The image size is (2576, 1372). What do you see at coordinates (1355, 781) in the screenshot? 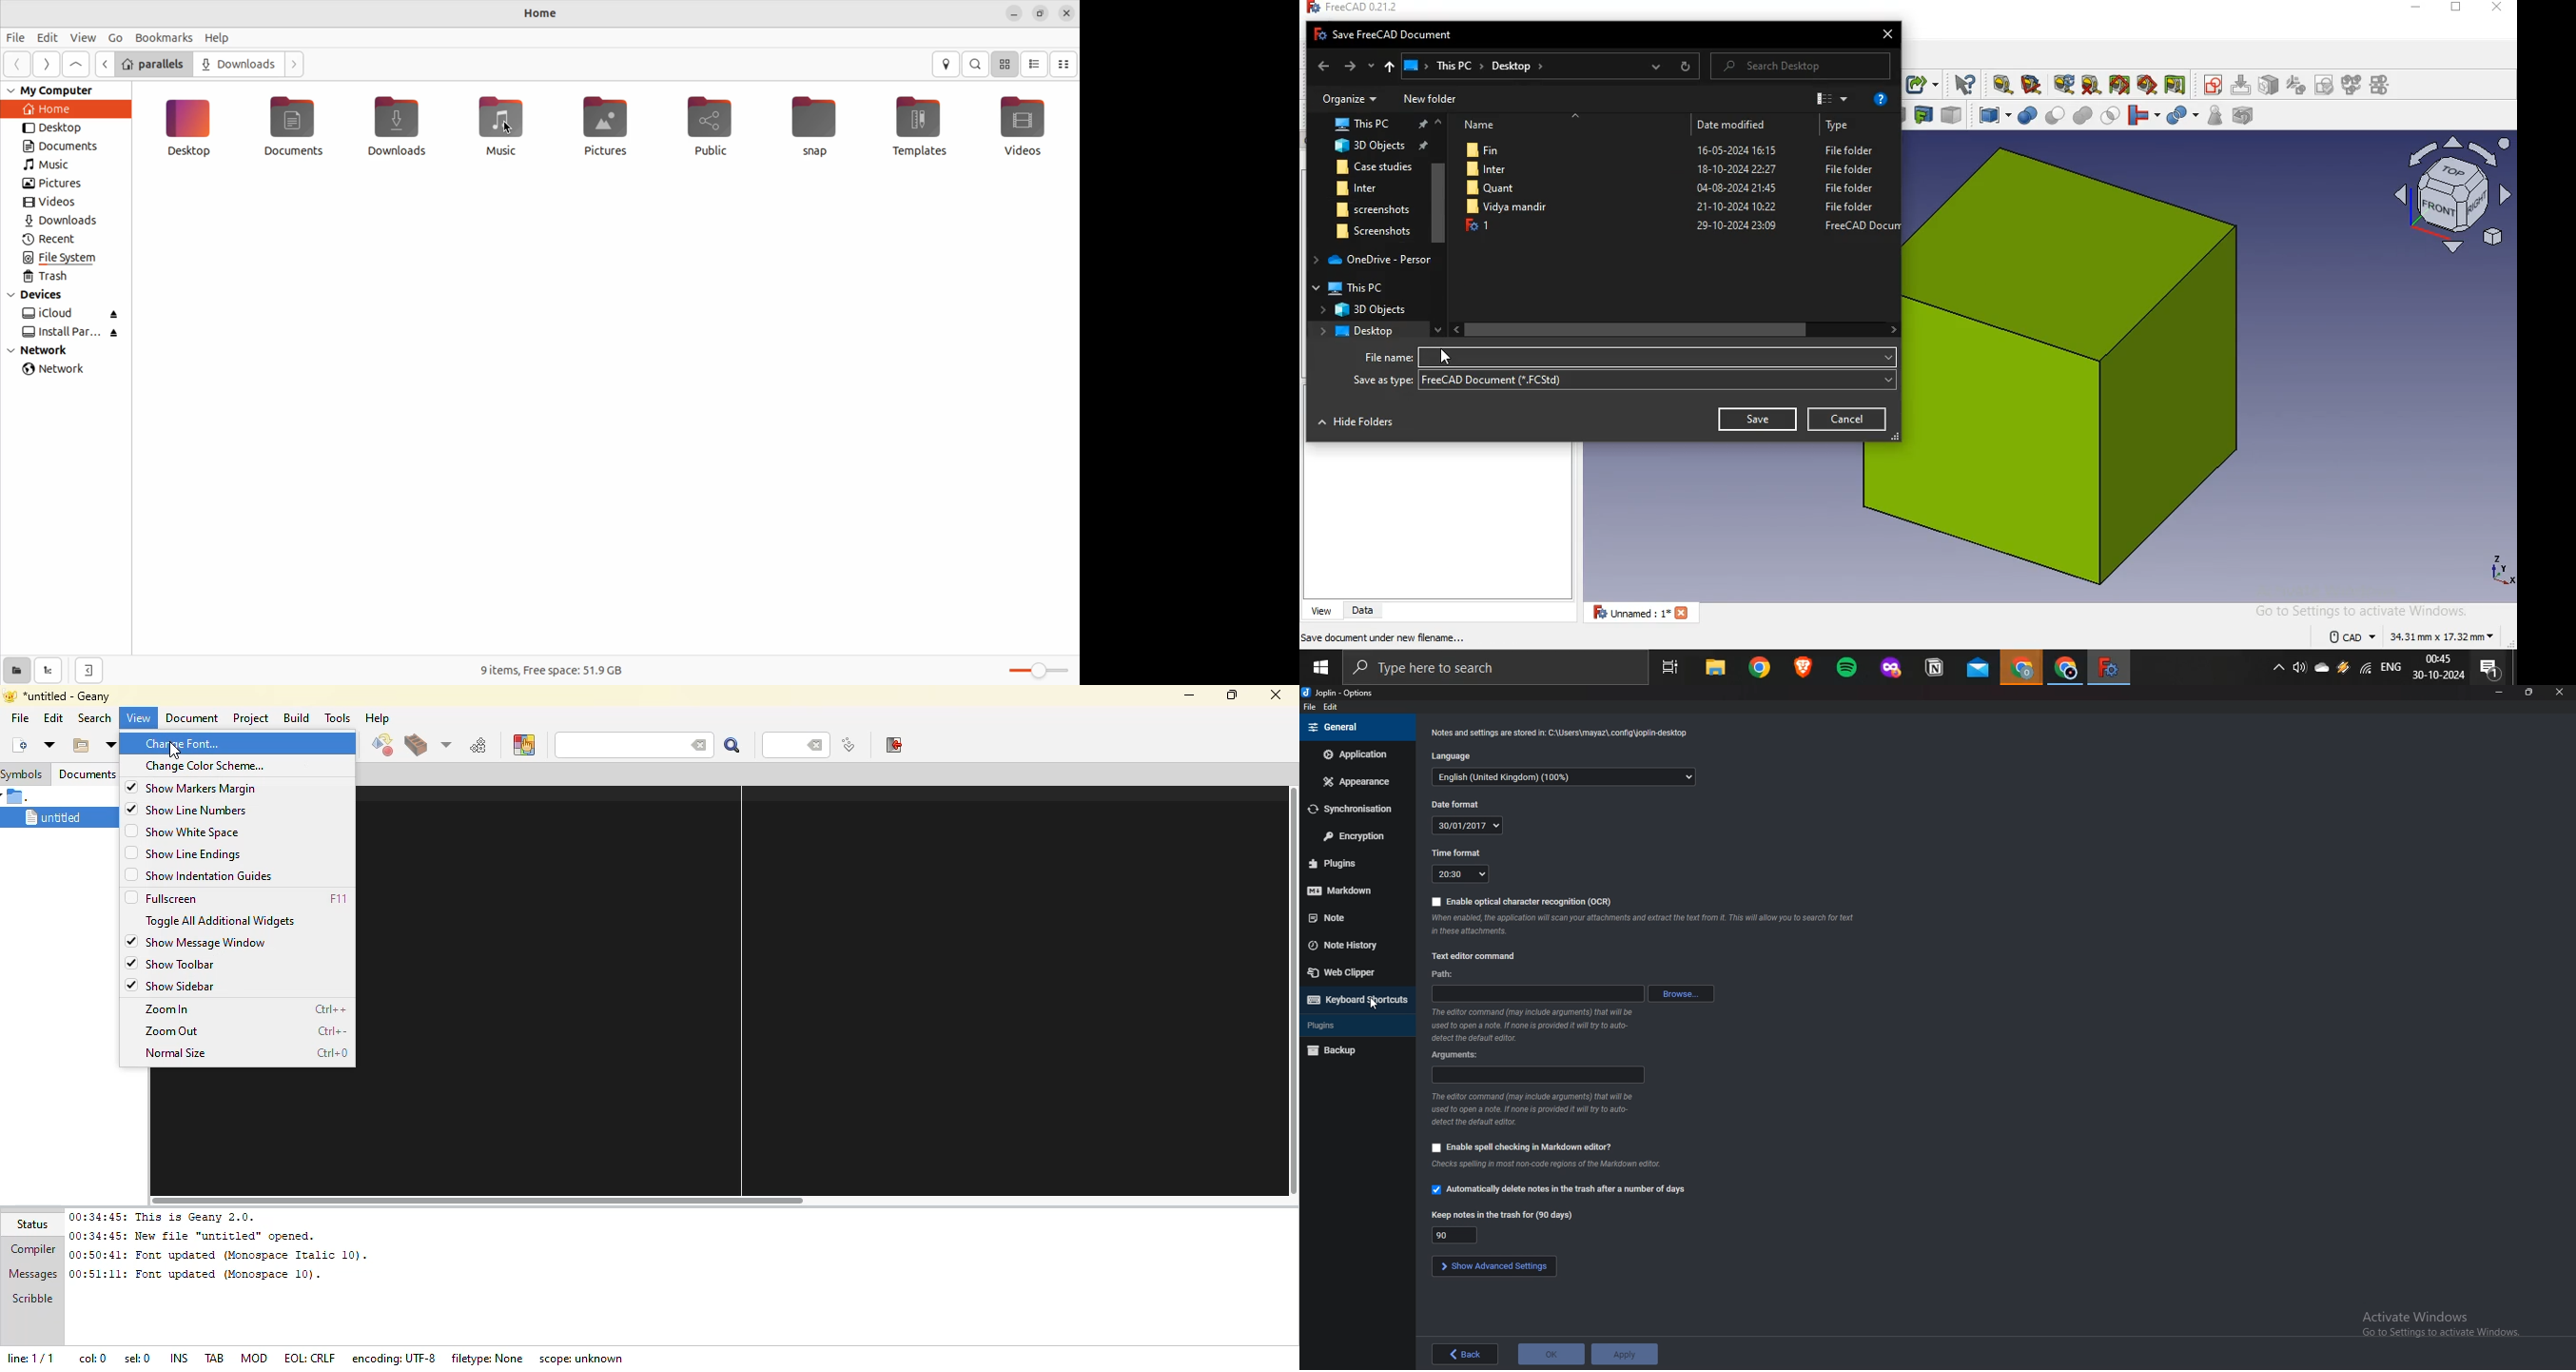
I see `Appearance` at bounding box center [1355, 781].